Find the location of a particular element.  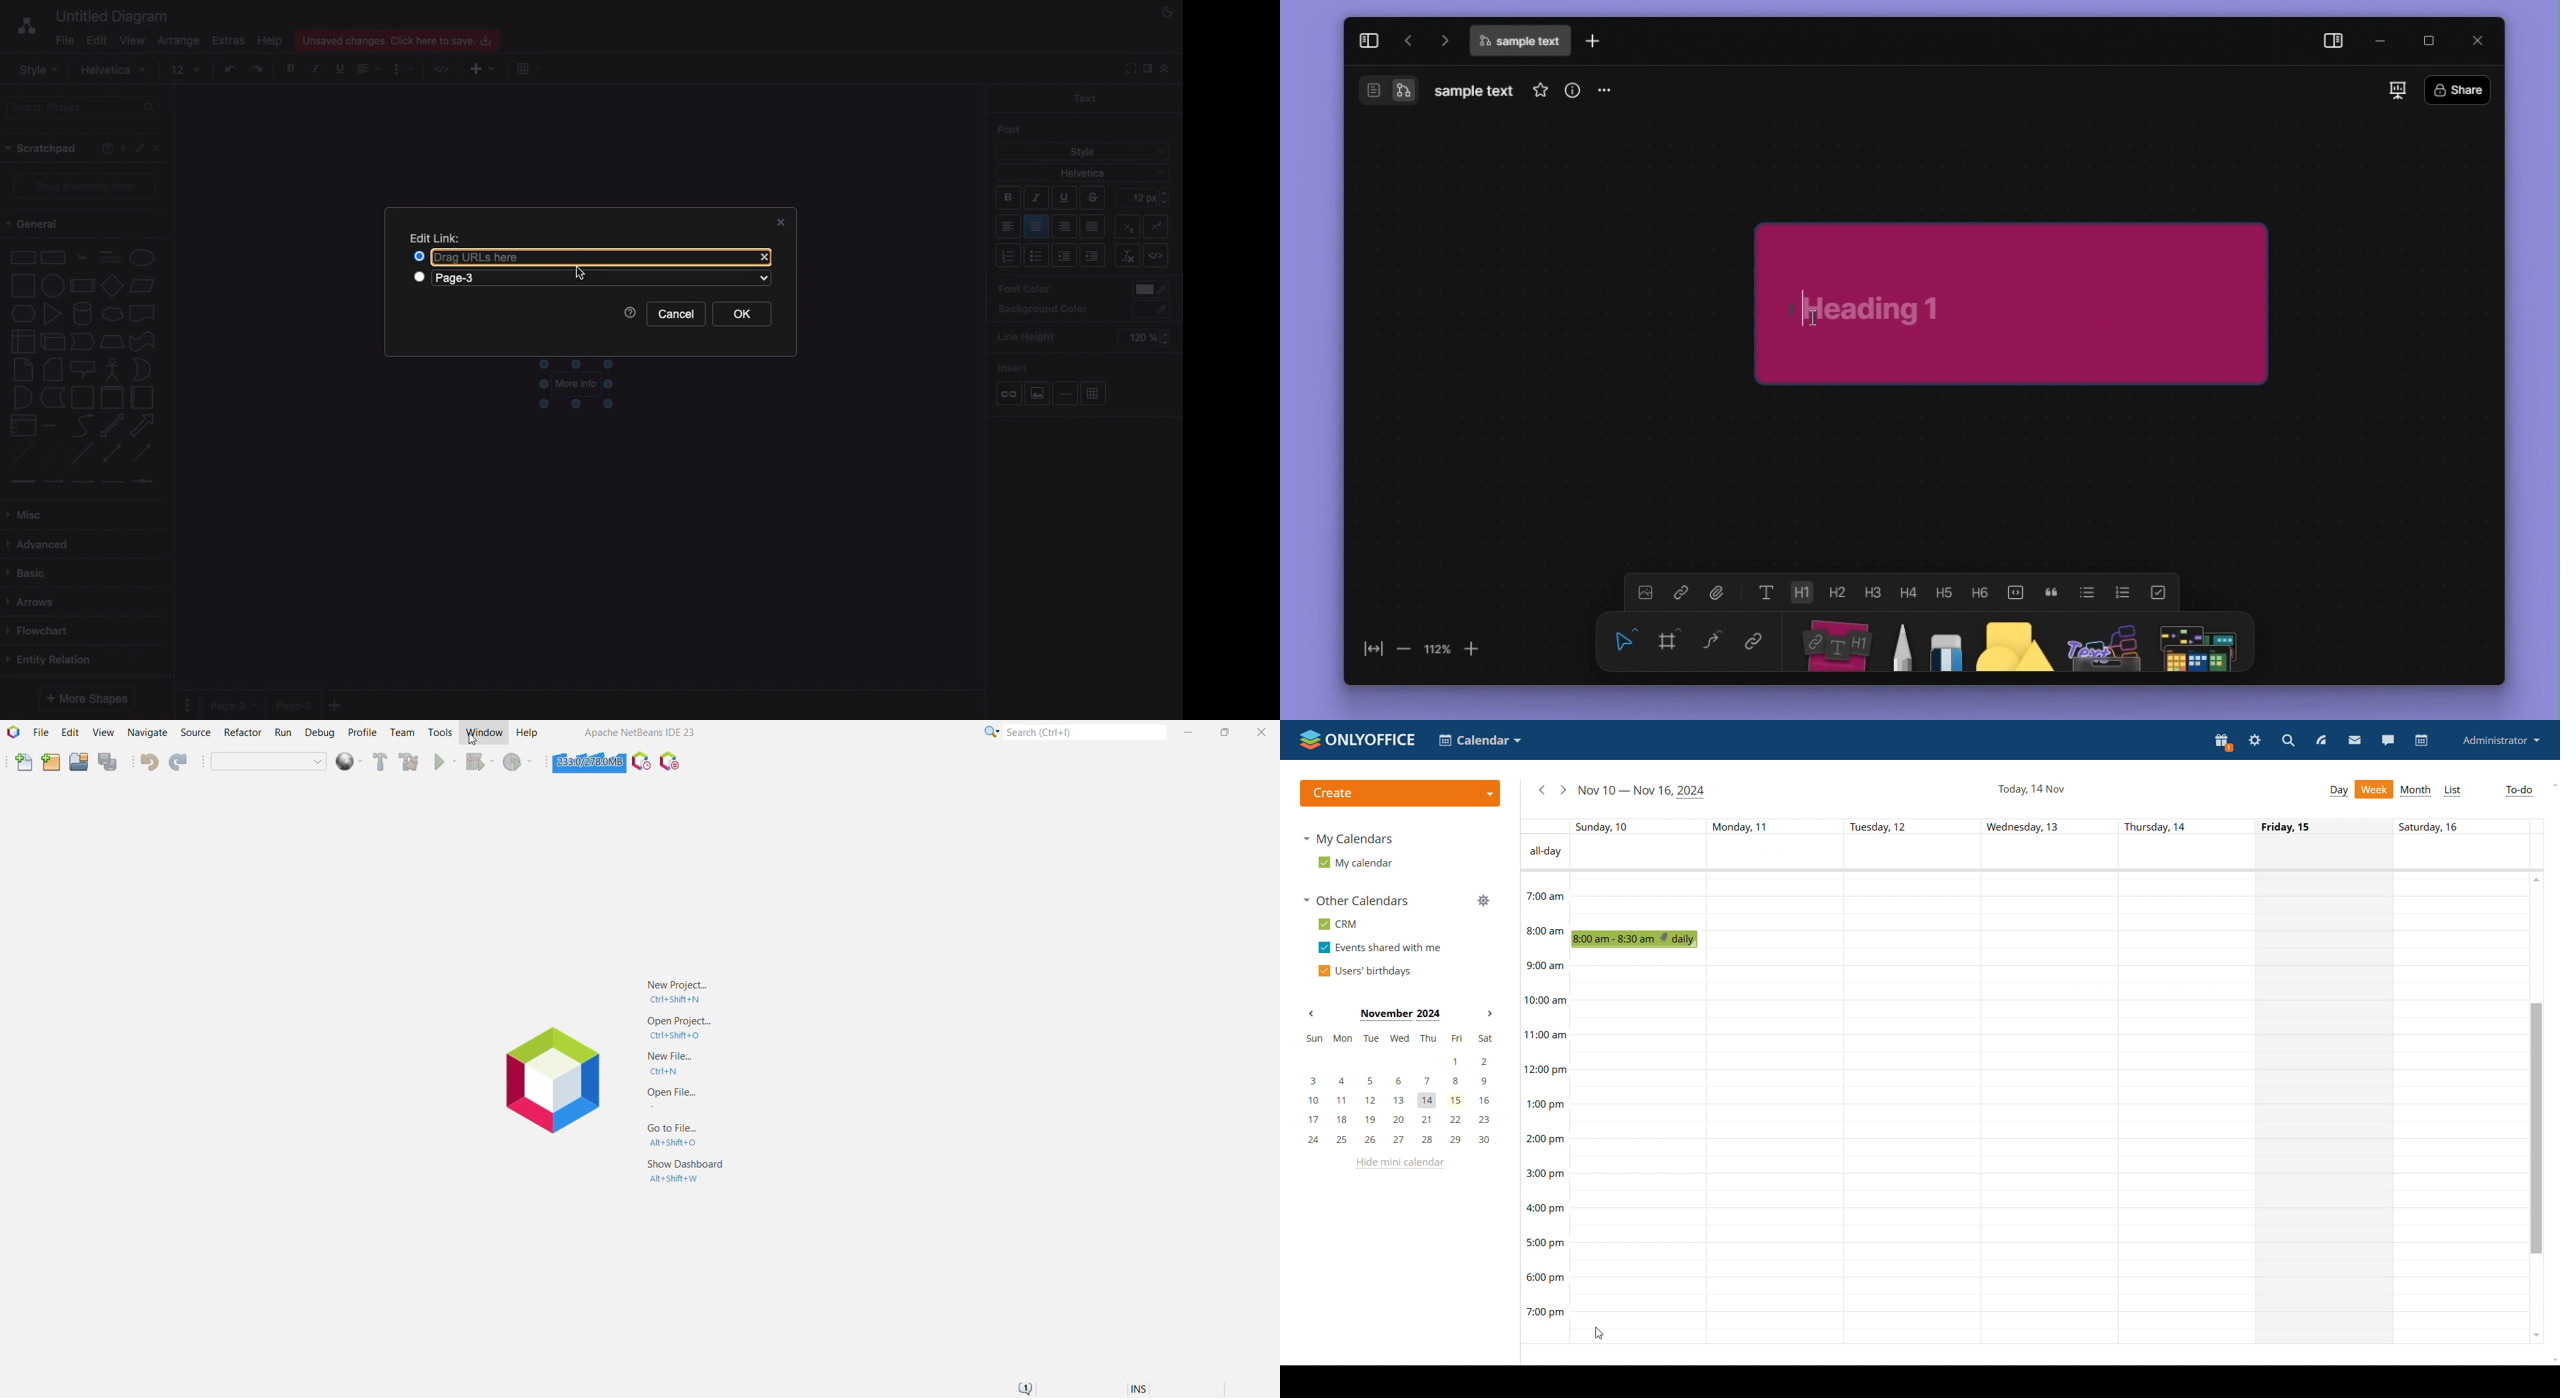

Align is located at coordinates (371, 71).